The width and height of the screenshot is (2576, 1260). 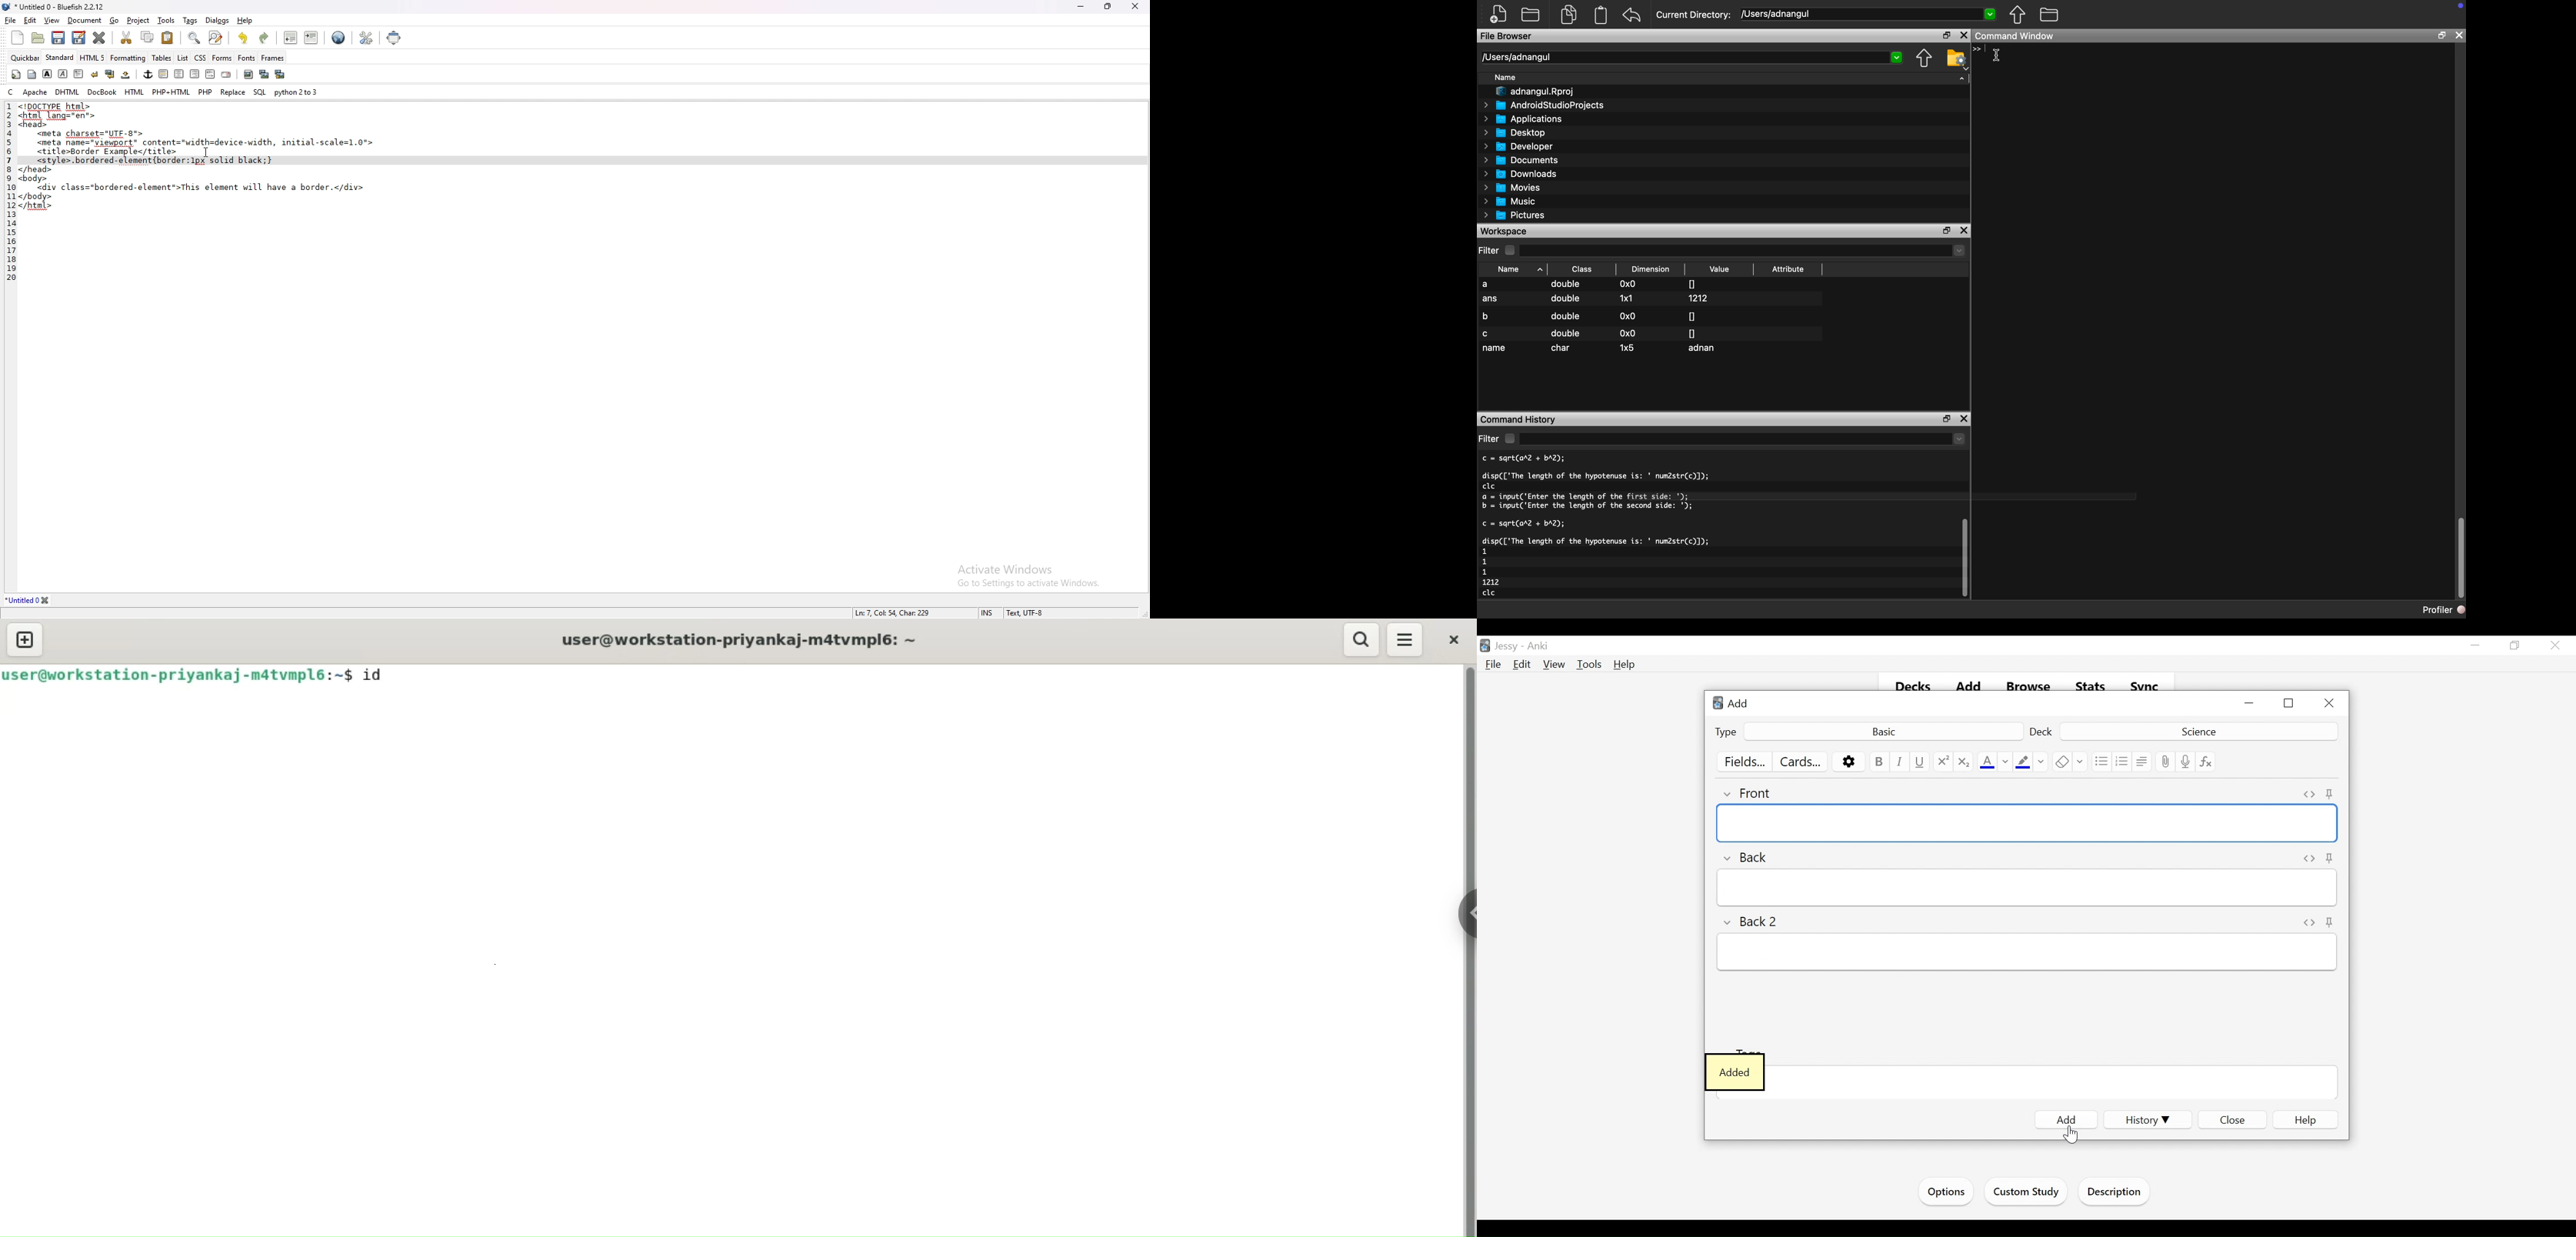 I want to click on Anki Desktop Icon, so click(x=1485, y=646).